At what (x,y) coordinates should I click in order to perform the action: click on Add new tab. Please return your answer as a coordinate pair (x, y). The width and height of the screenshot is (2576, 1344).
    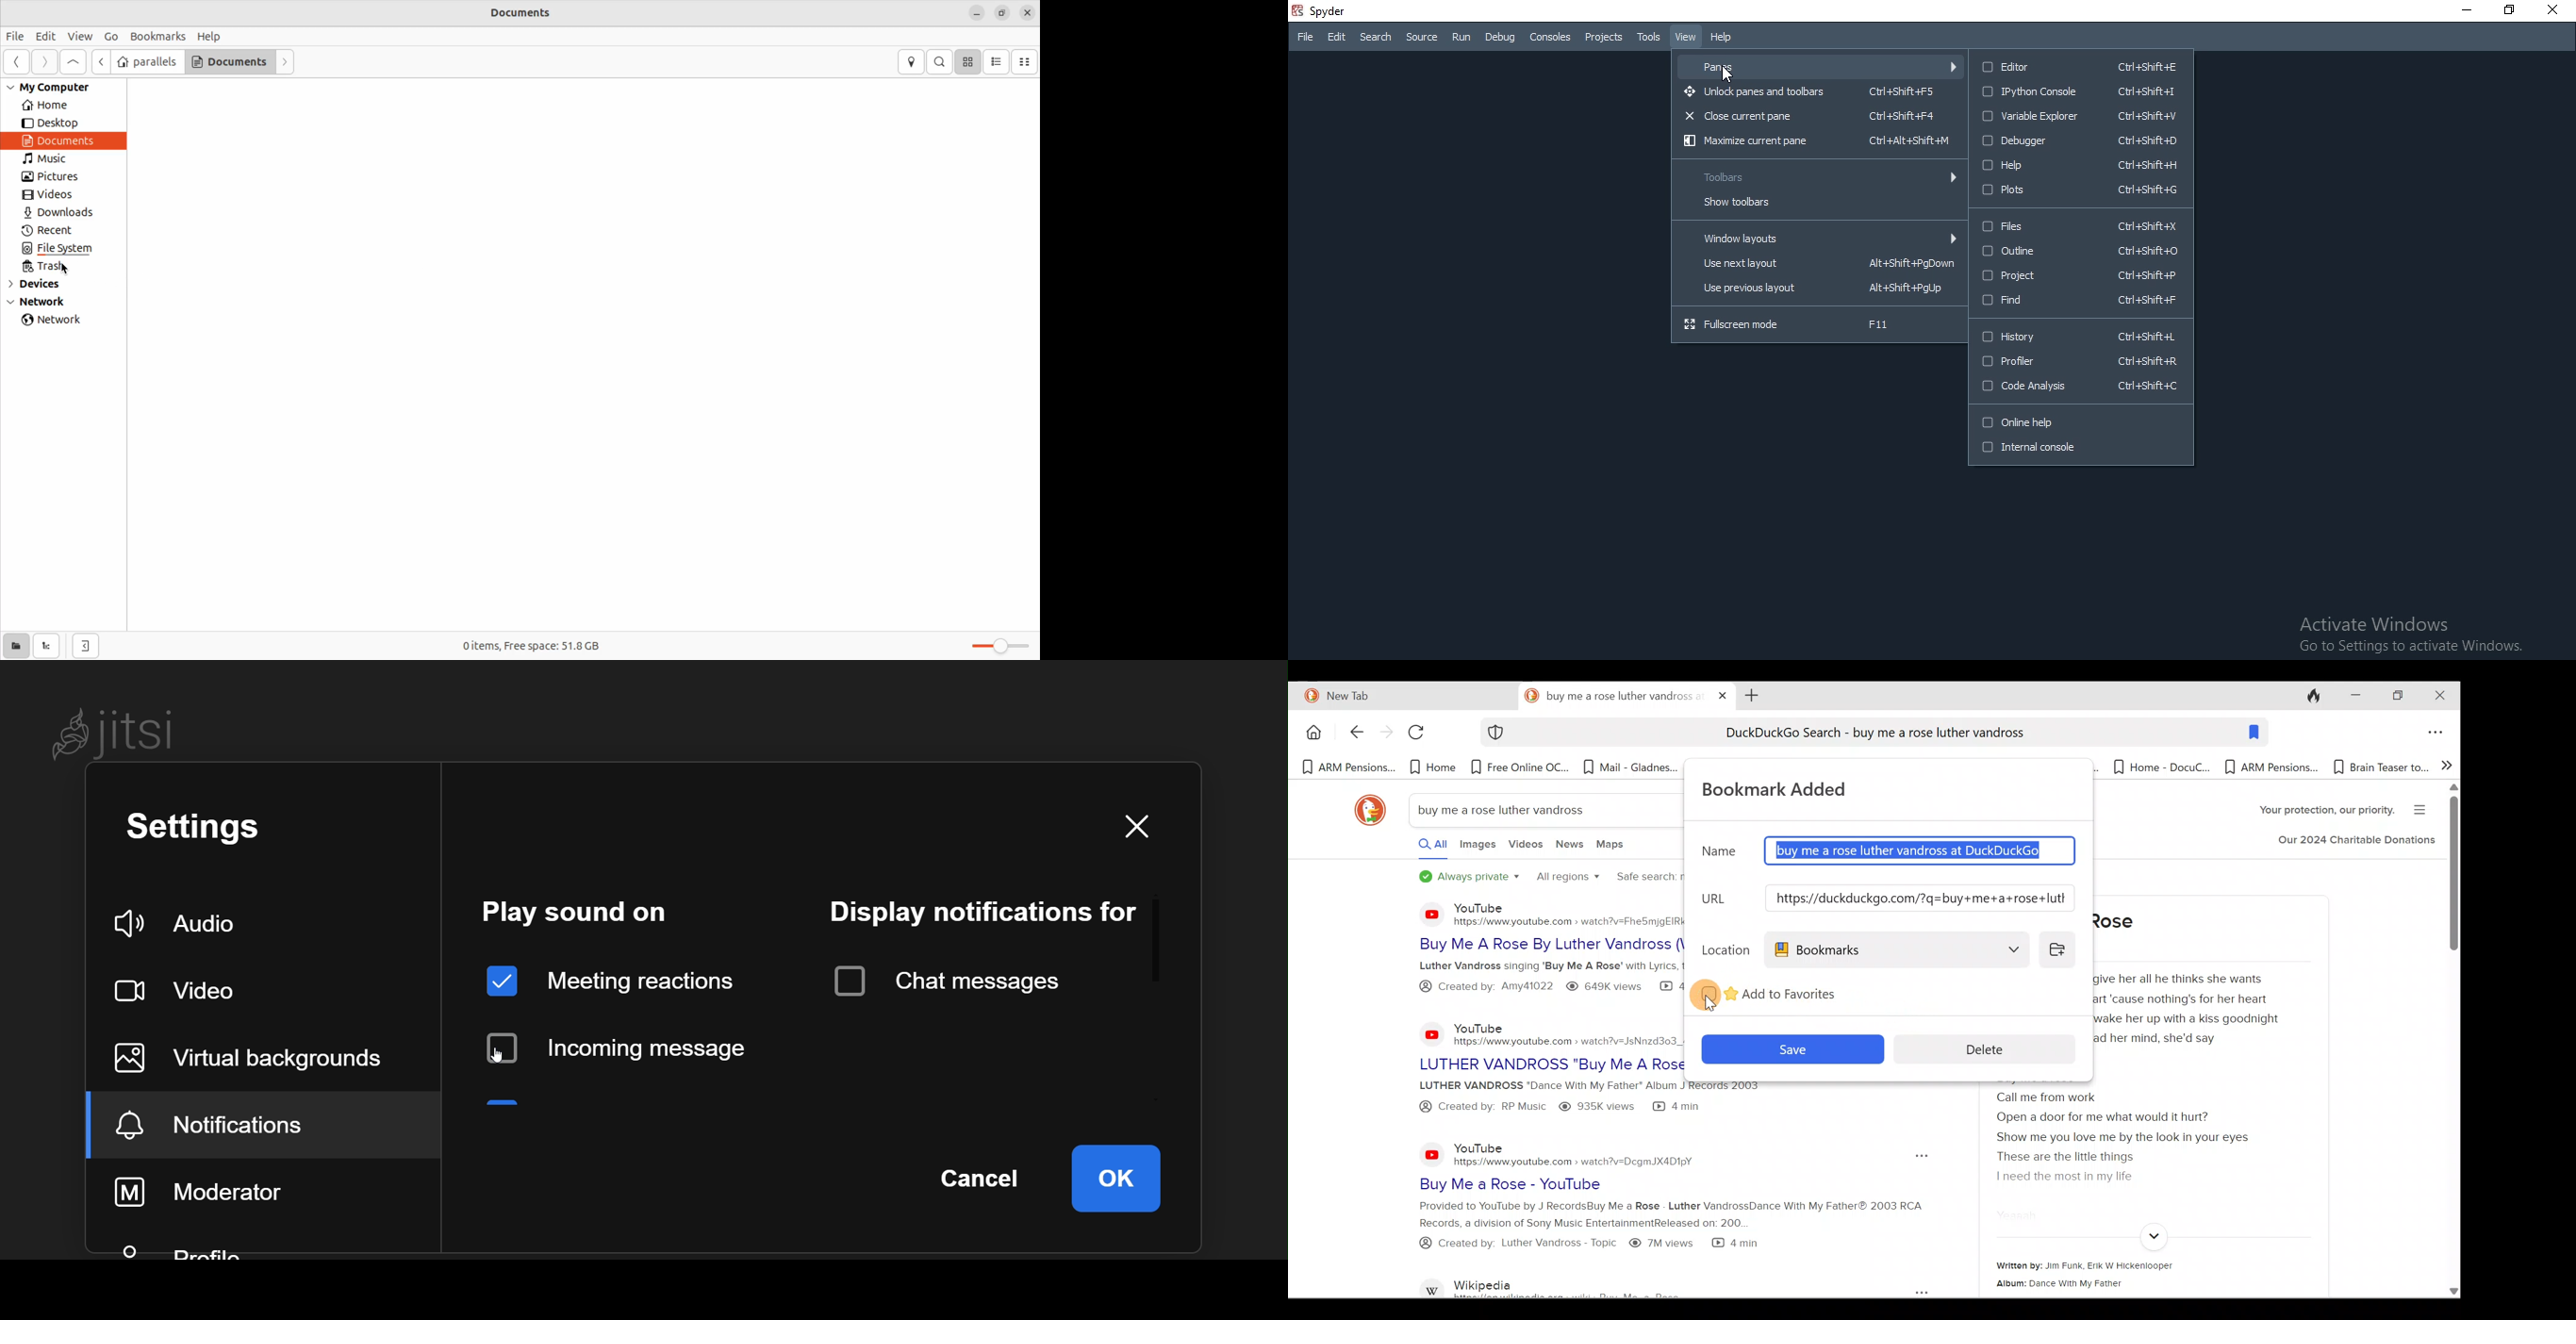
    Looking at the image, I should click on (1749, 694).